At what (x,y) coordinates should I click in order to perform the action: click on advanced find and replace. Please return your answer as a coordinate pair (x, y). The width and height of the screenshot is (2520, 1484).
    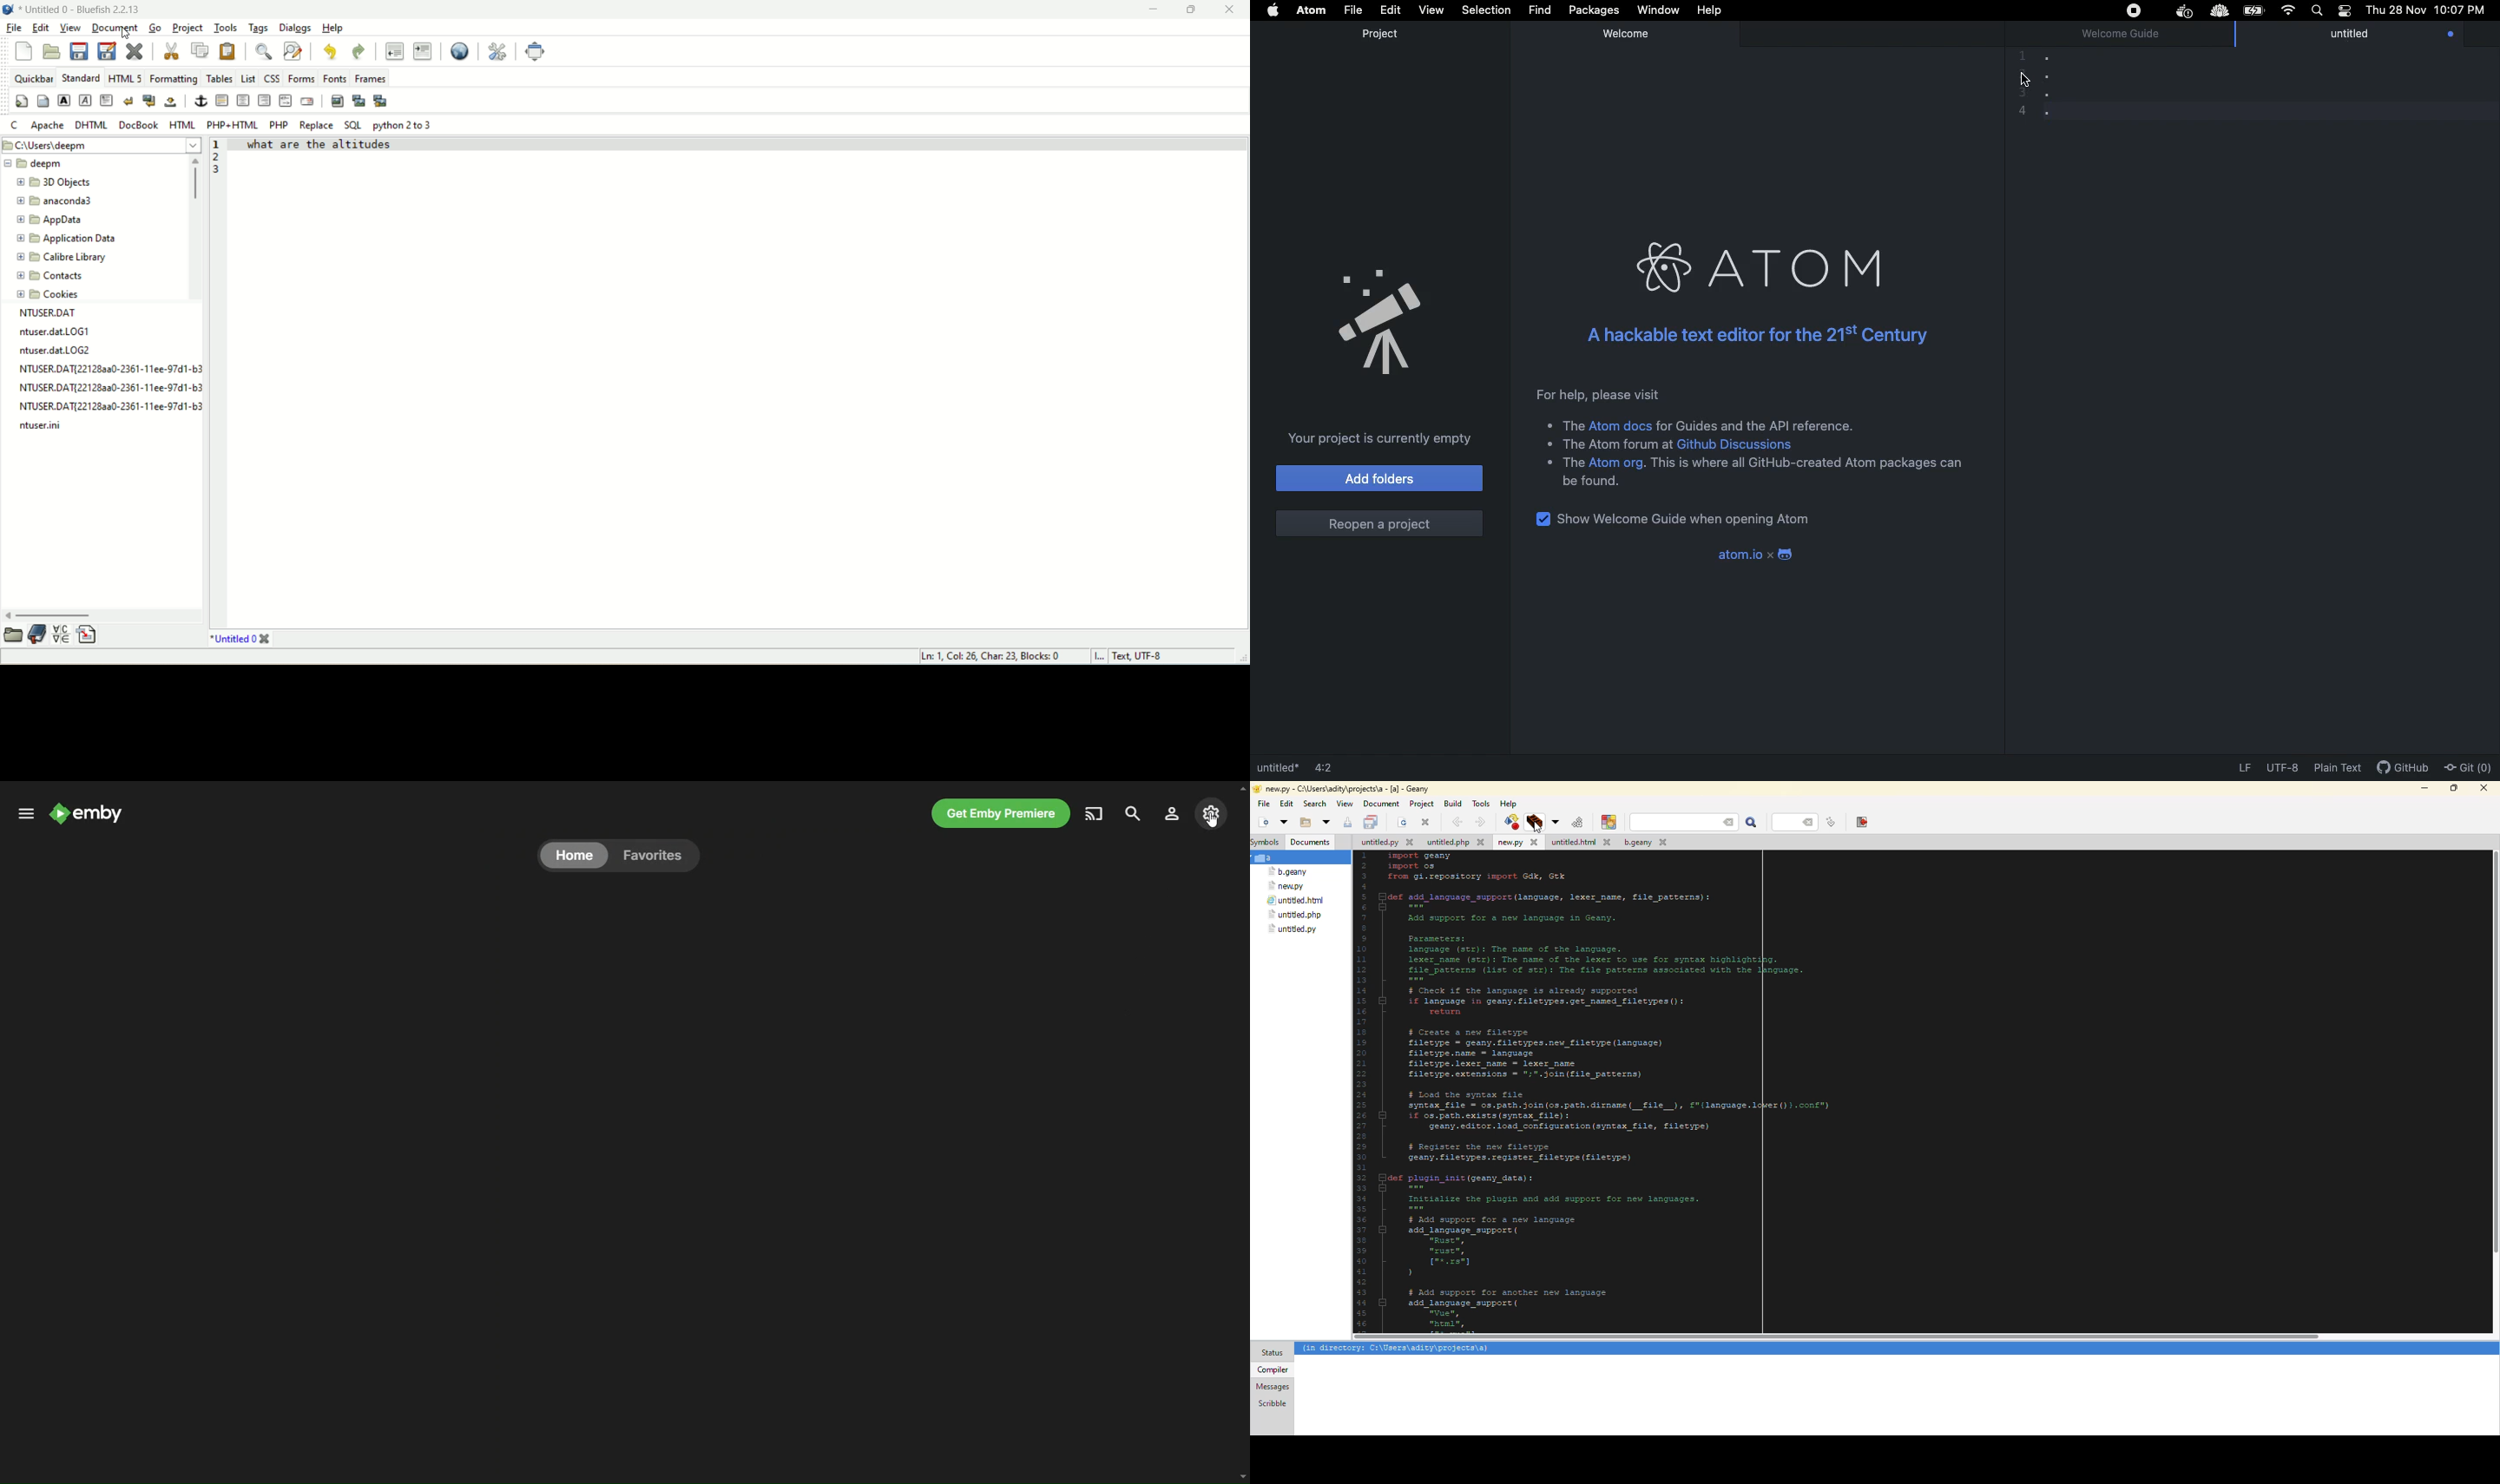
    Looking at the image, I should click on (295, 51).